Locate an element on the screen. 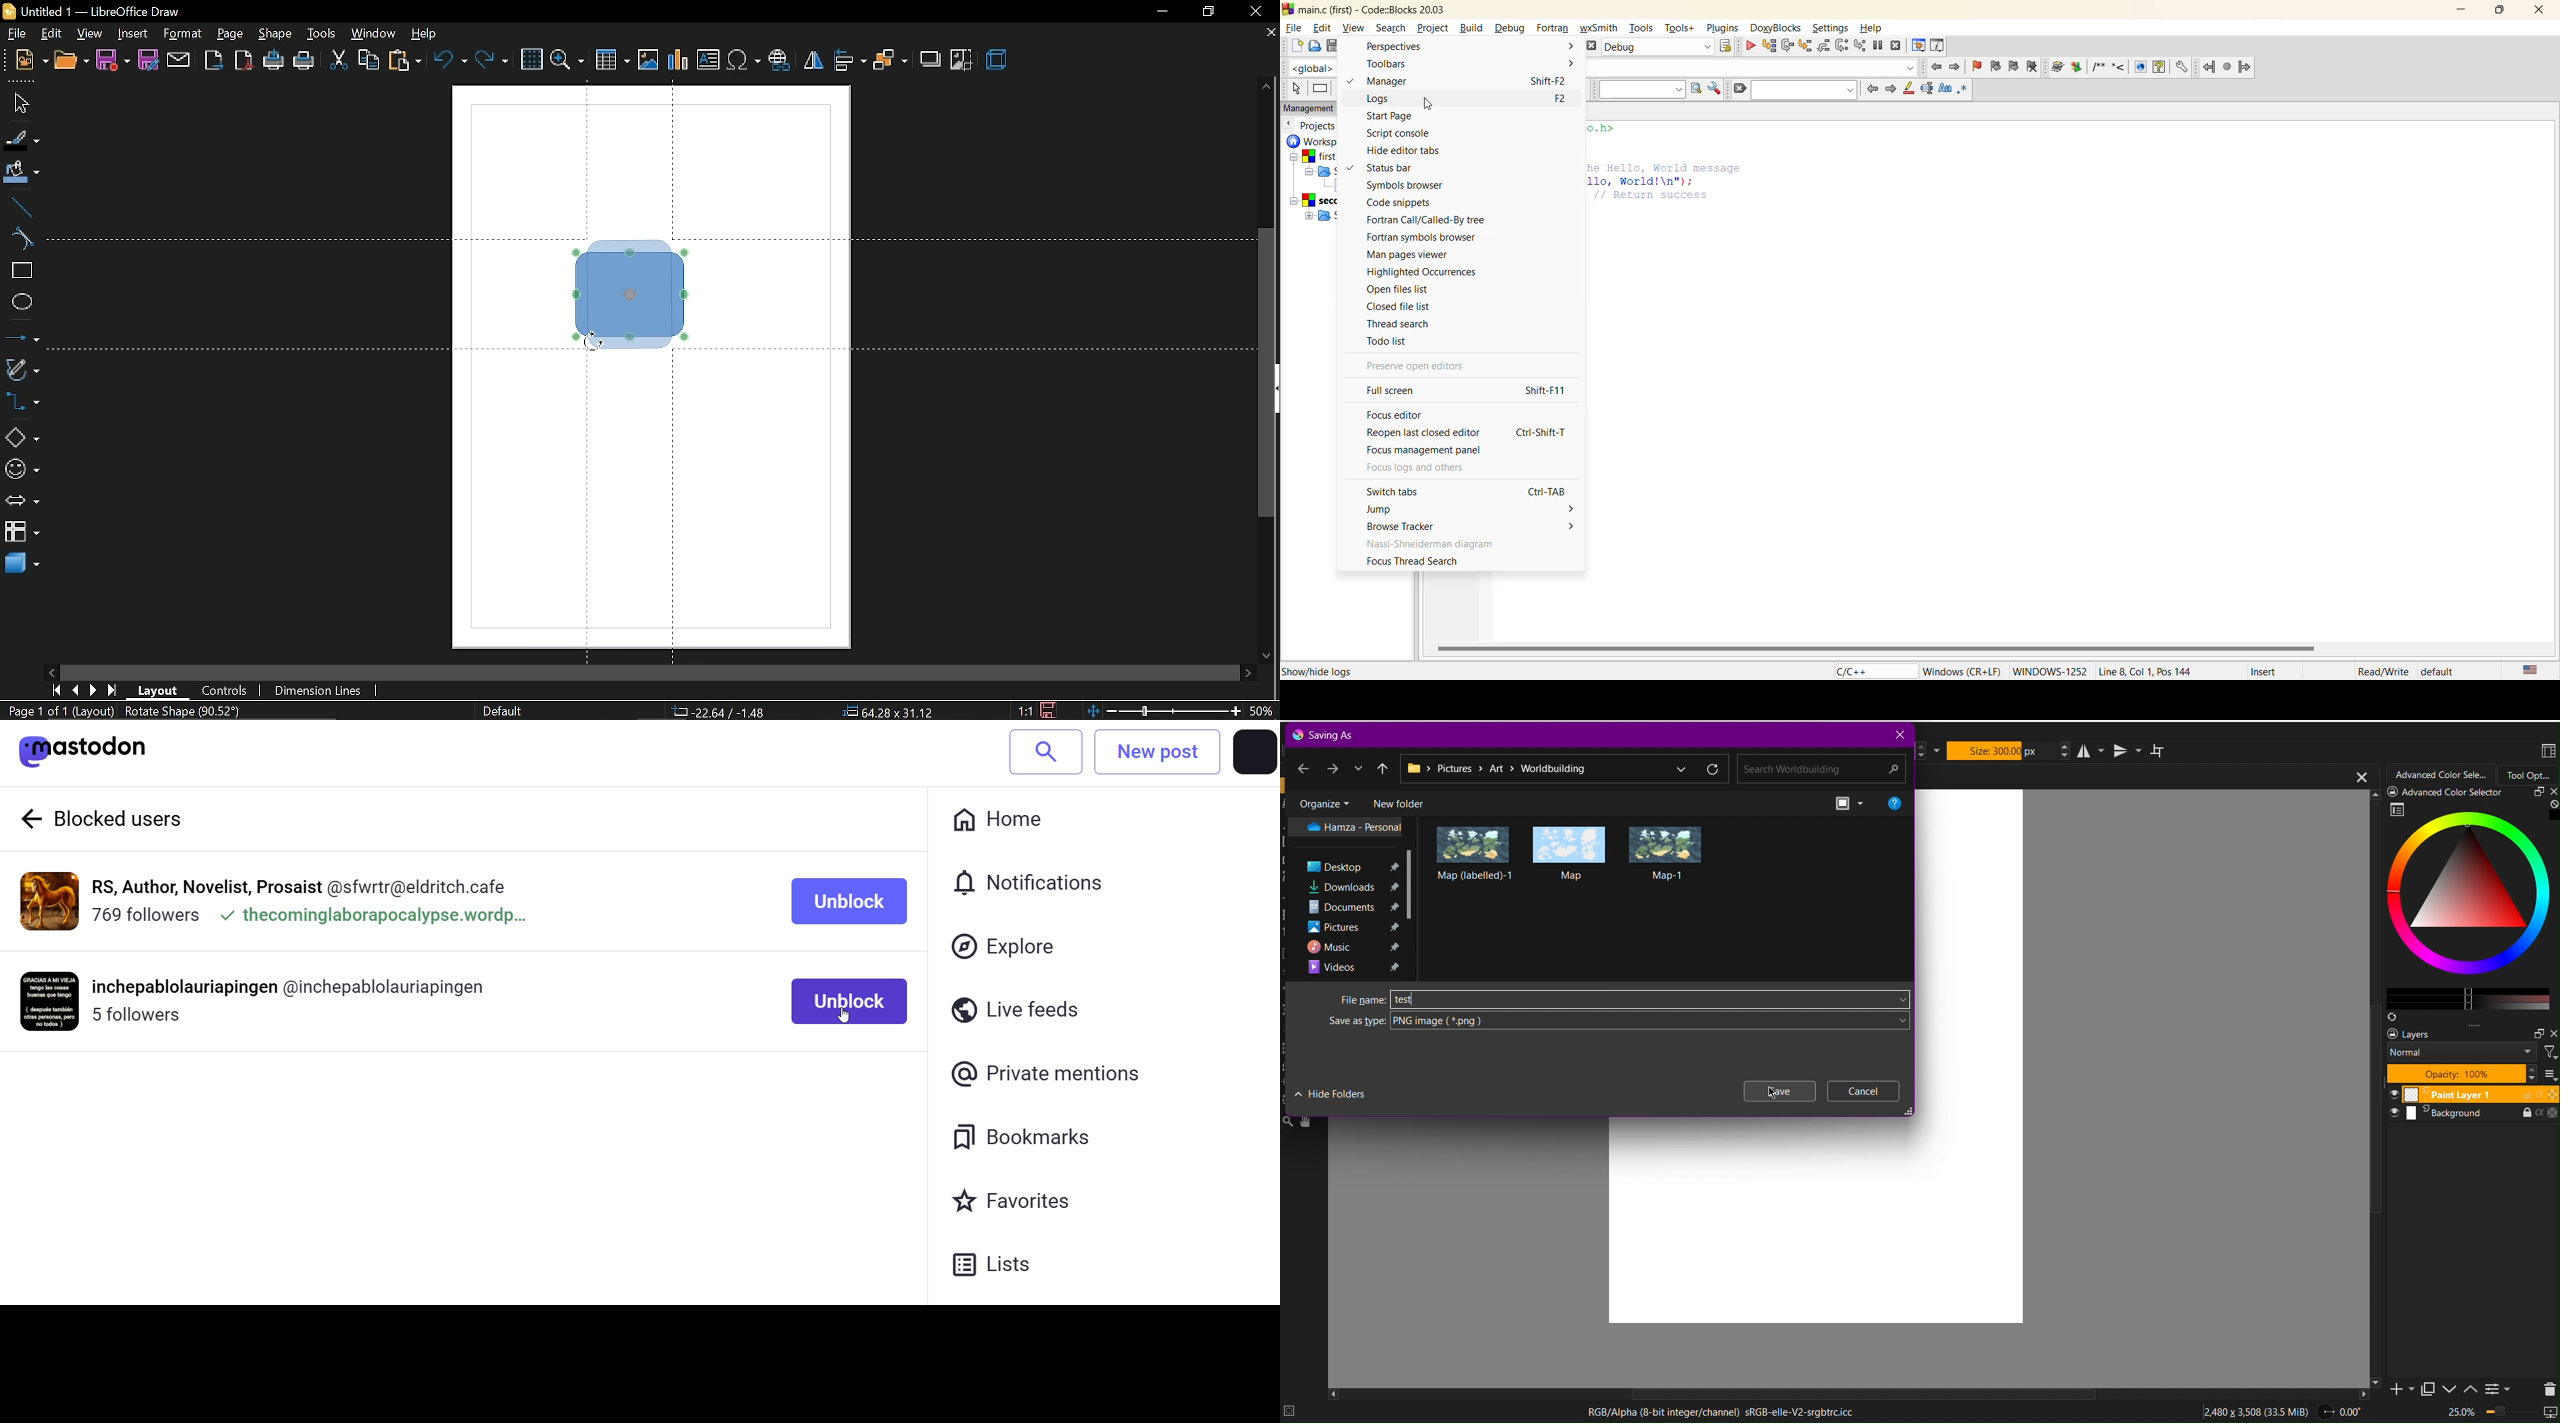 Image resolution: width=2576 pixels, height=1428 pixels. -22.64/-1.48 is located at coordinates (724, 712).